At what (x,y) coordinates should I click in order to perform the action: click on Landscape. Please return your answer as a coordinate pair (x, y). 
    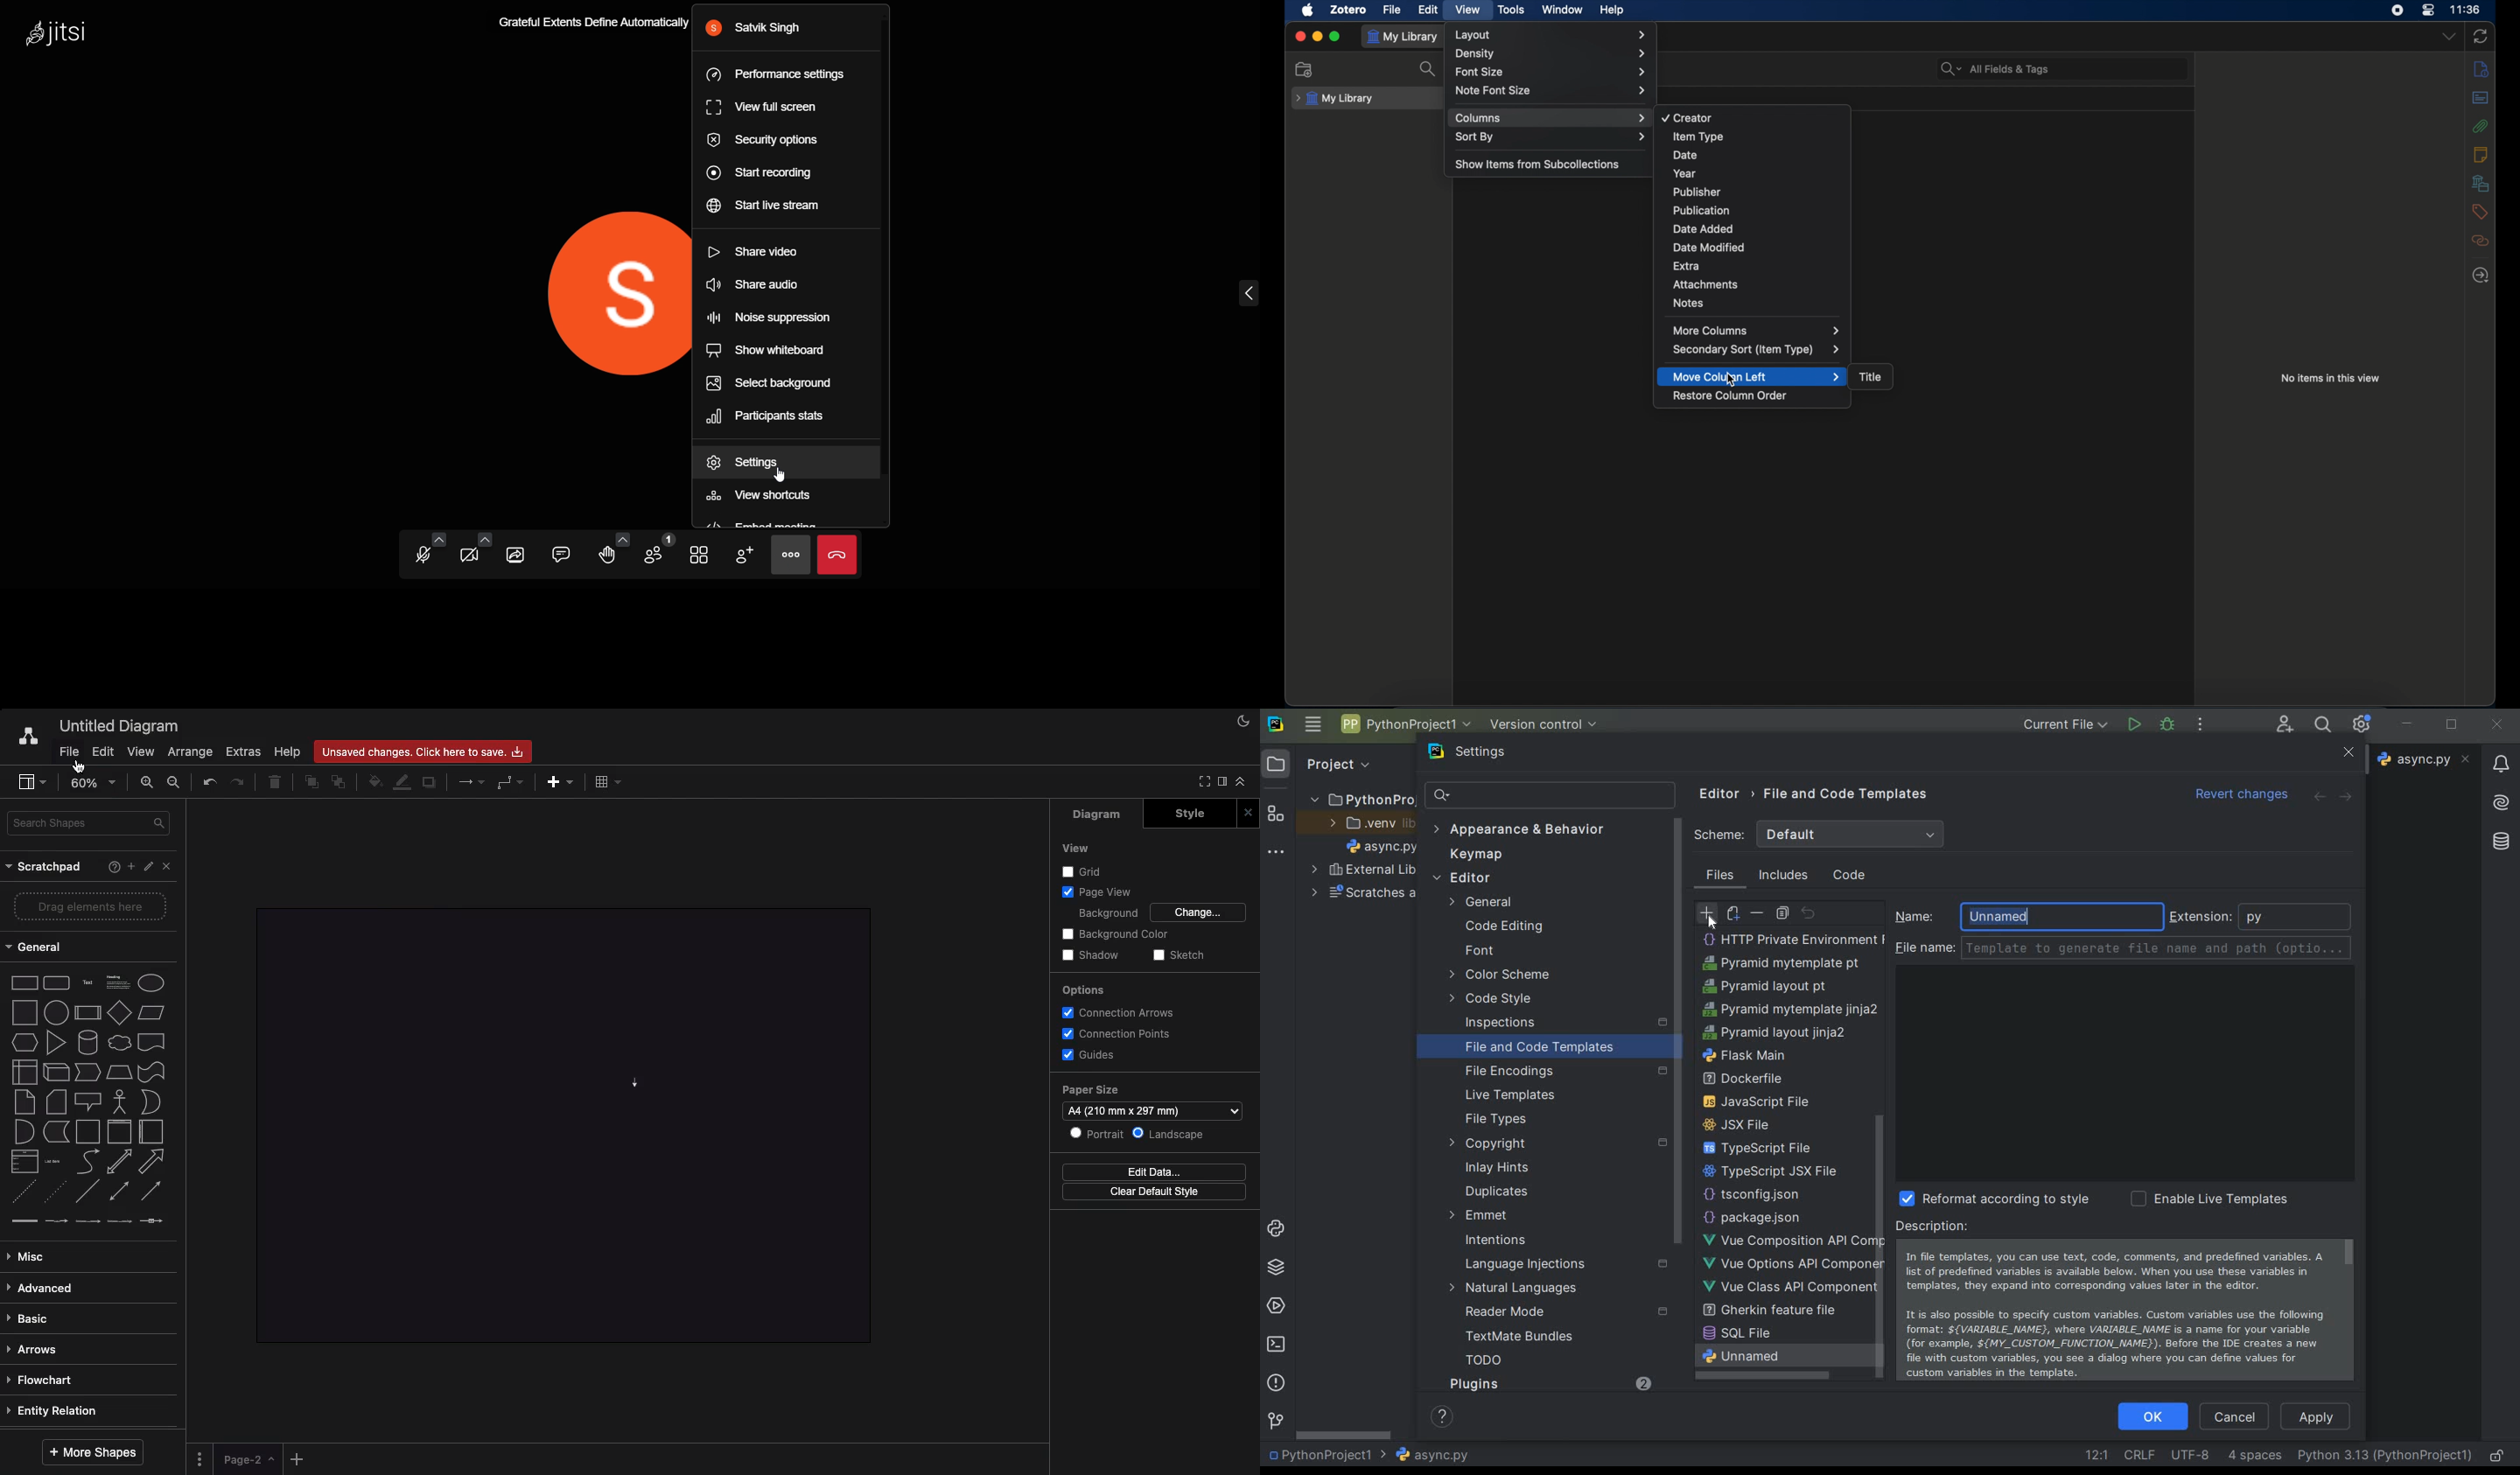
    Looking at the image, I should click on (1169, 1135).